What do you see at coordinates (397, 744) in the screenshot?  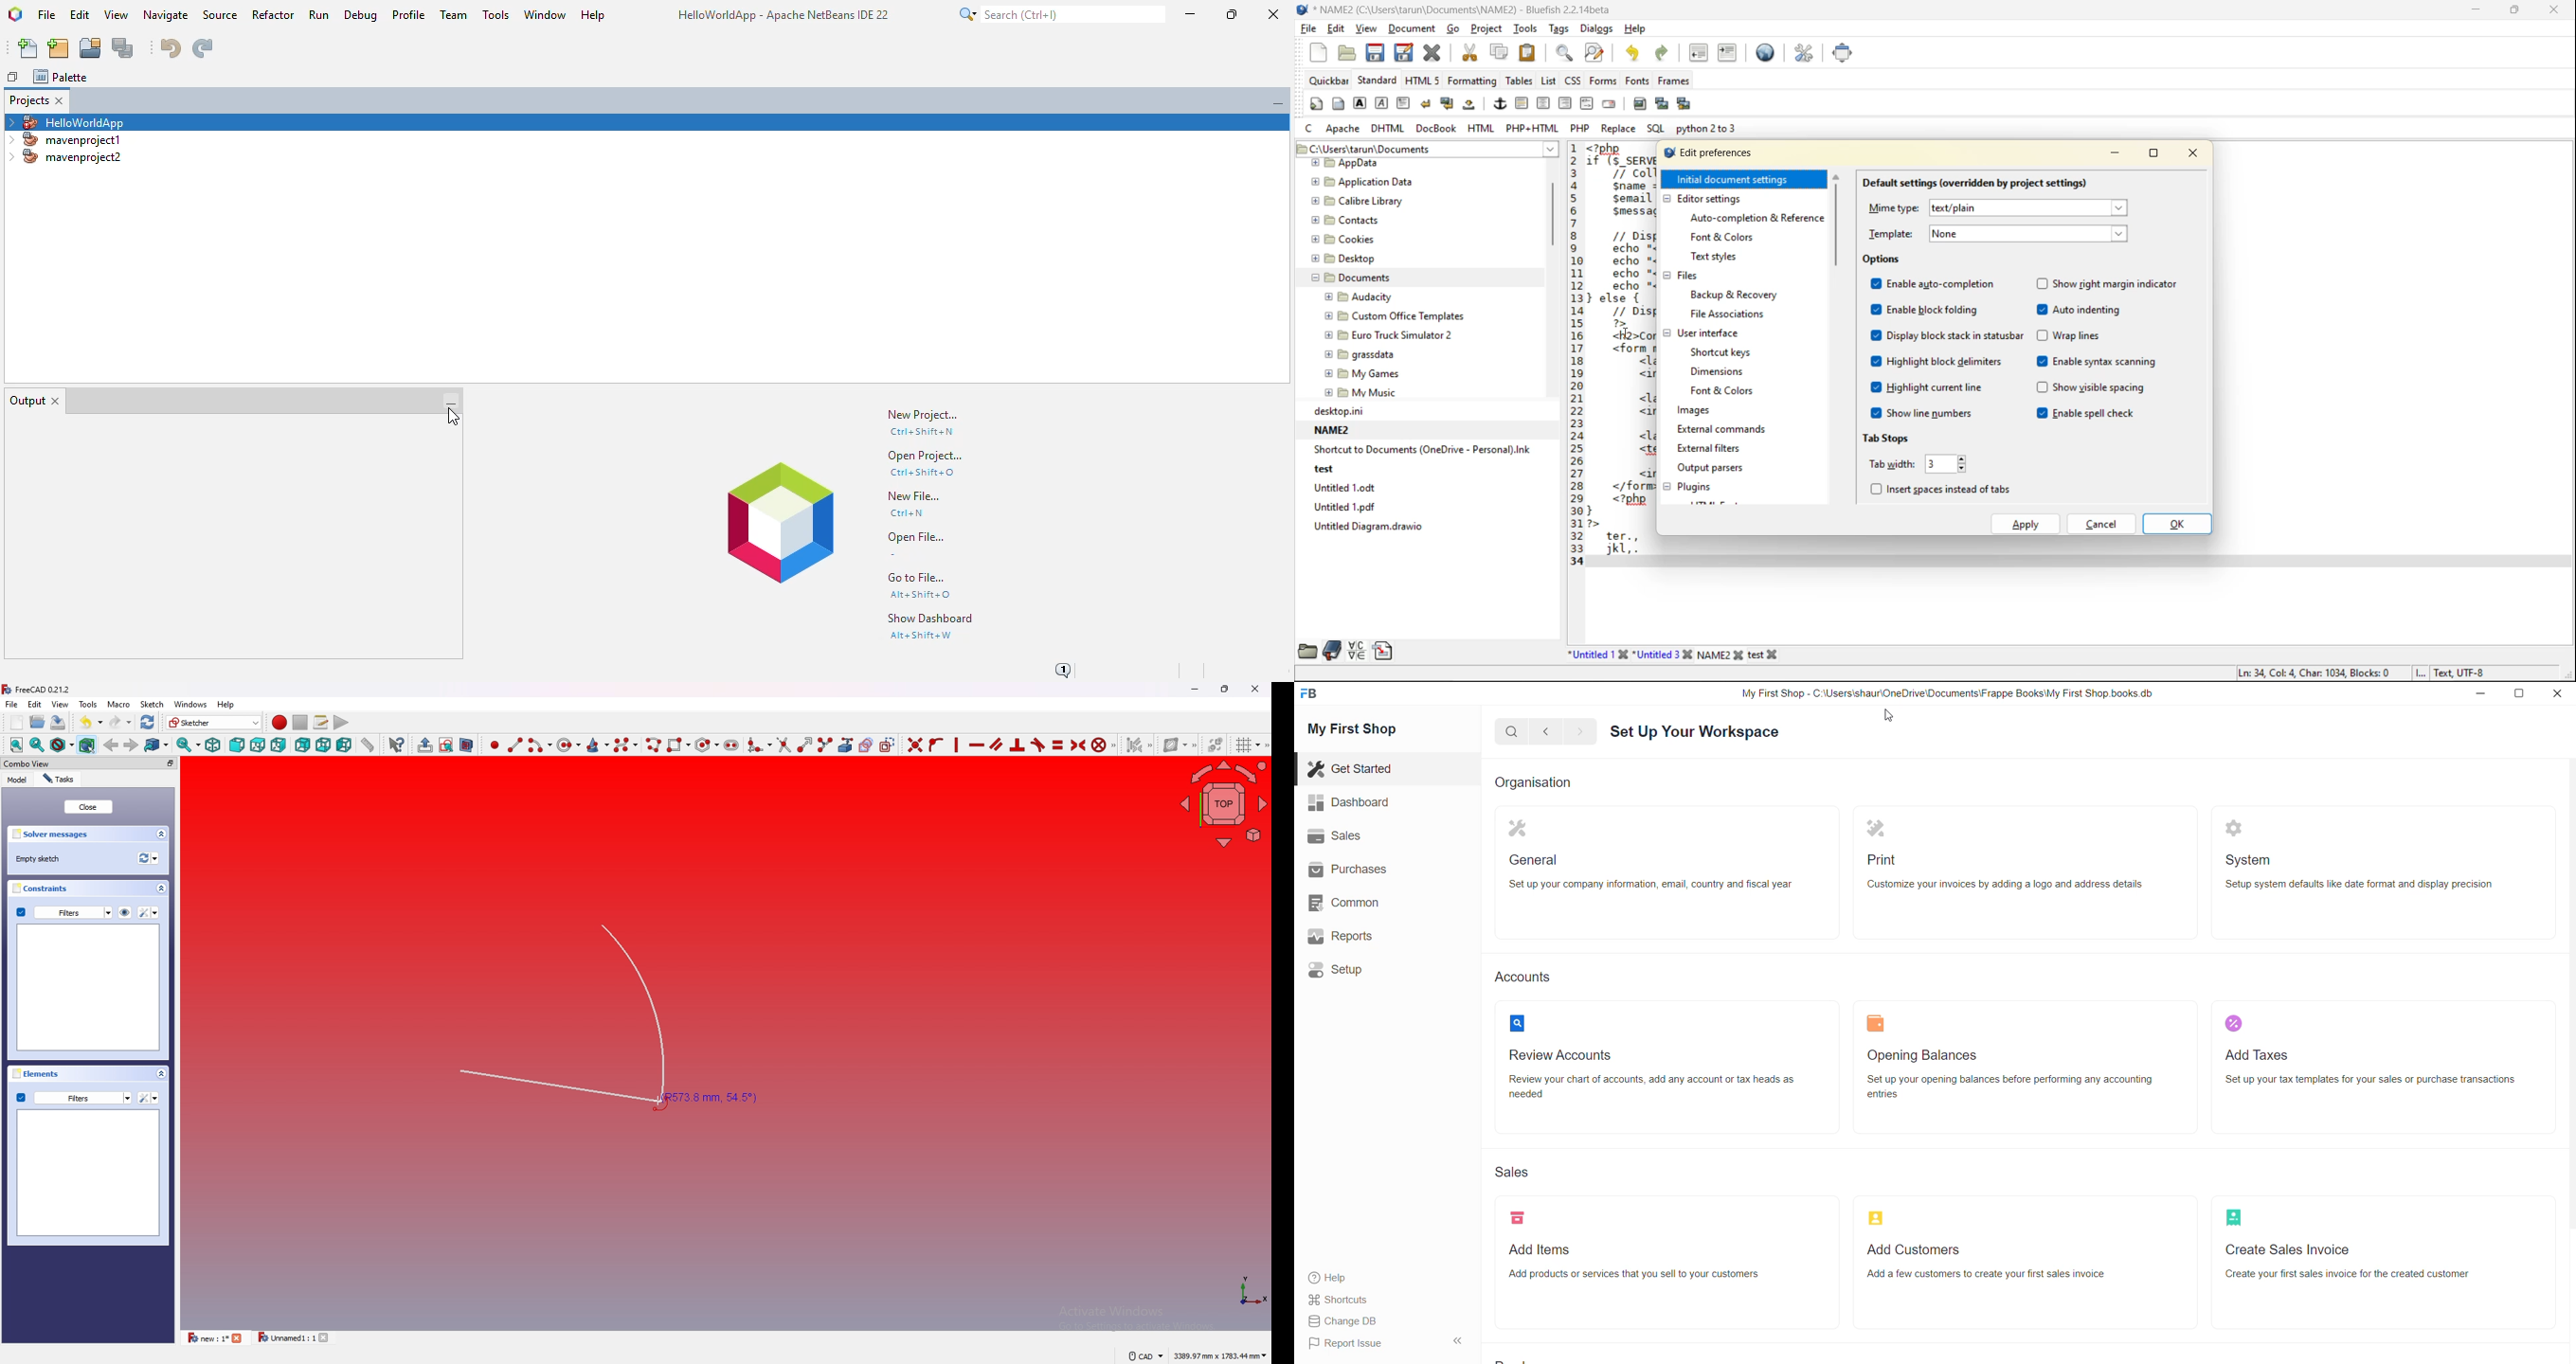 I see `Whats this?` at bounding box center [397, 744].